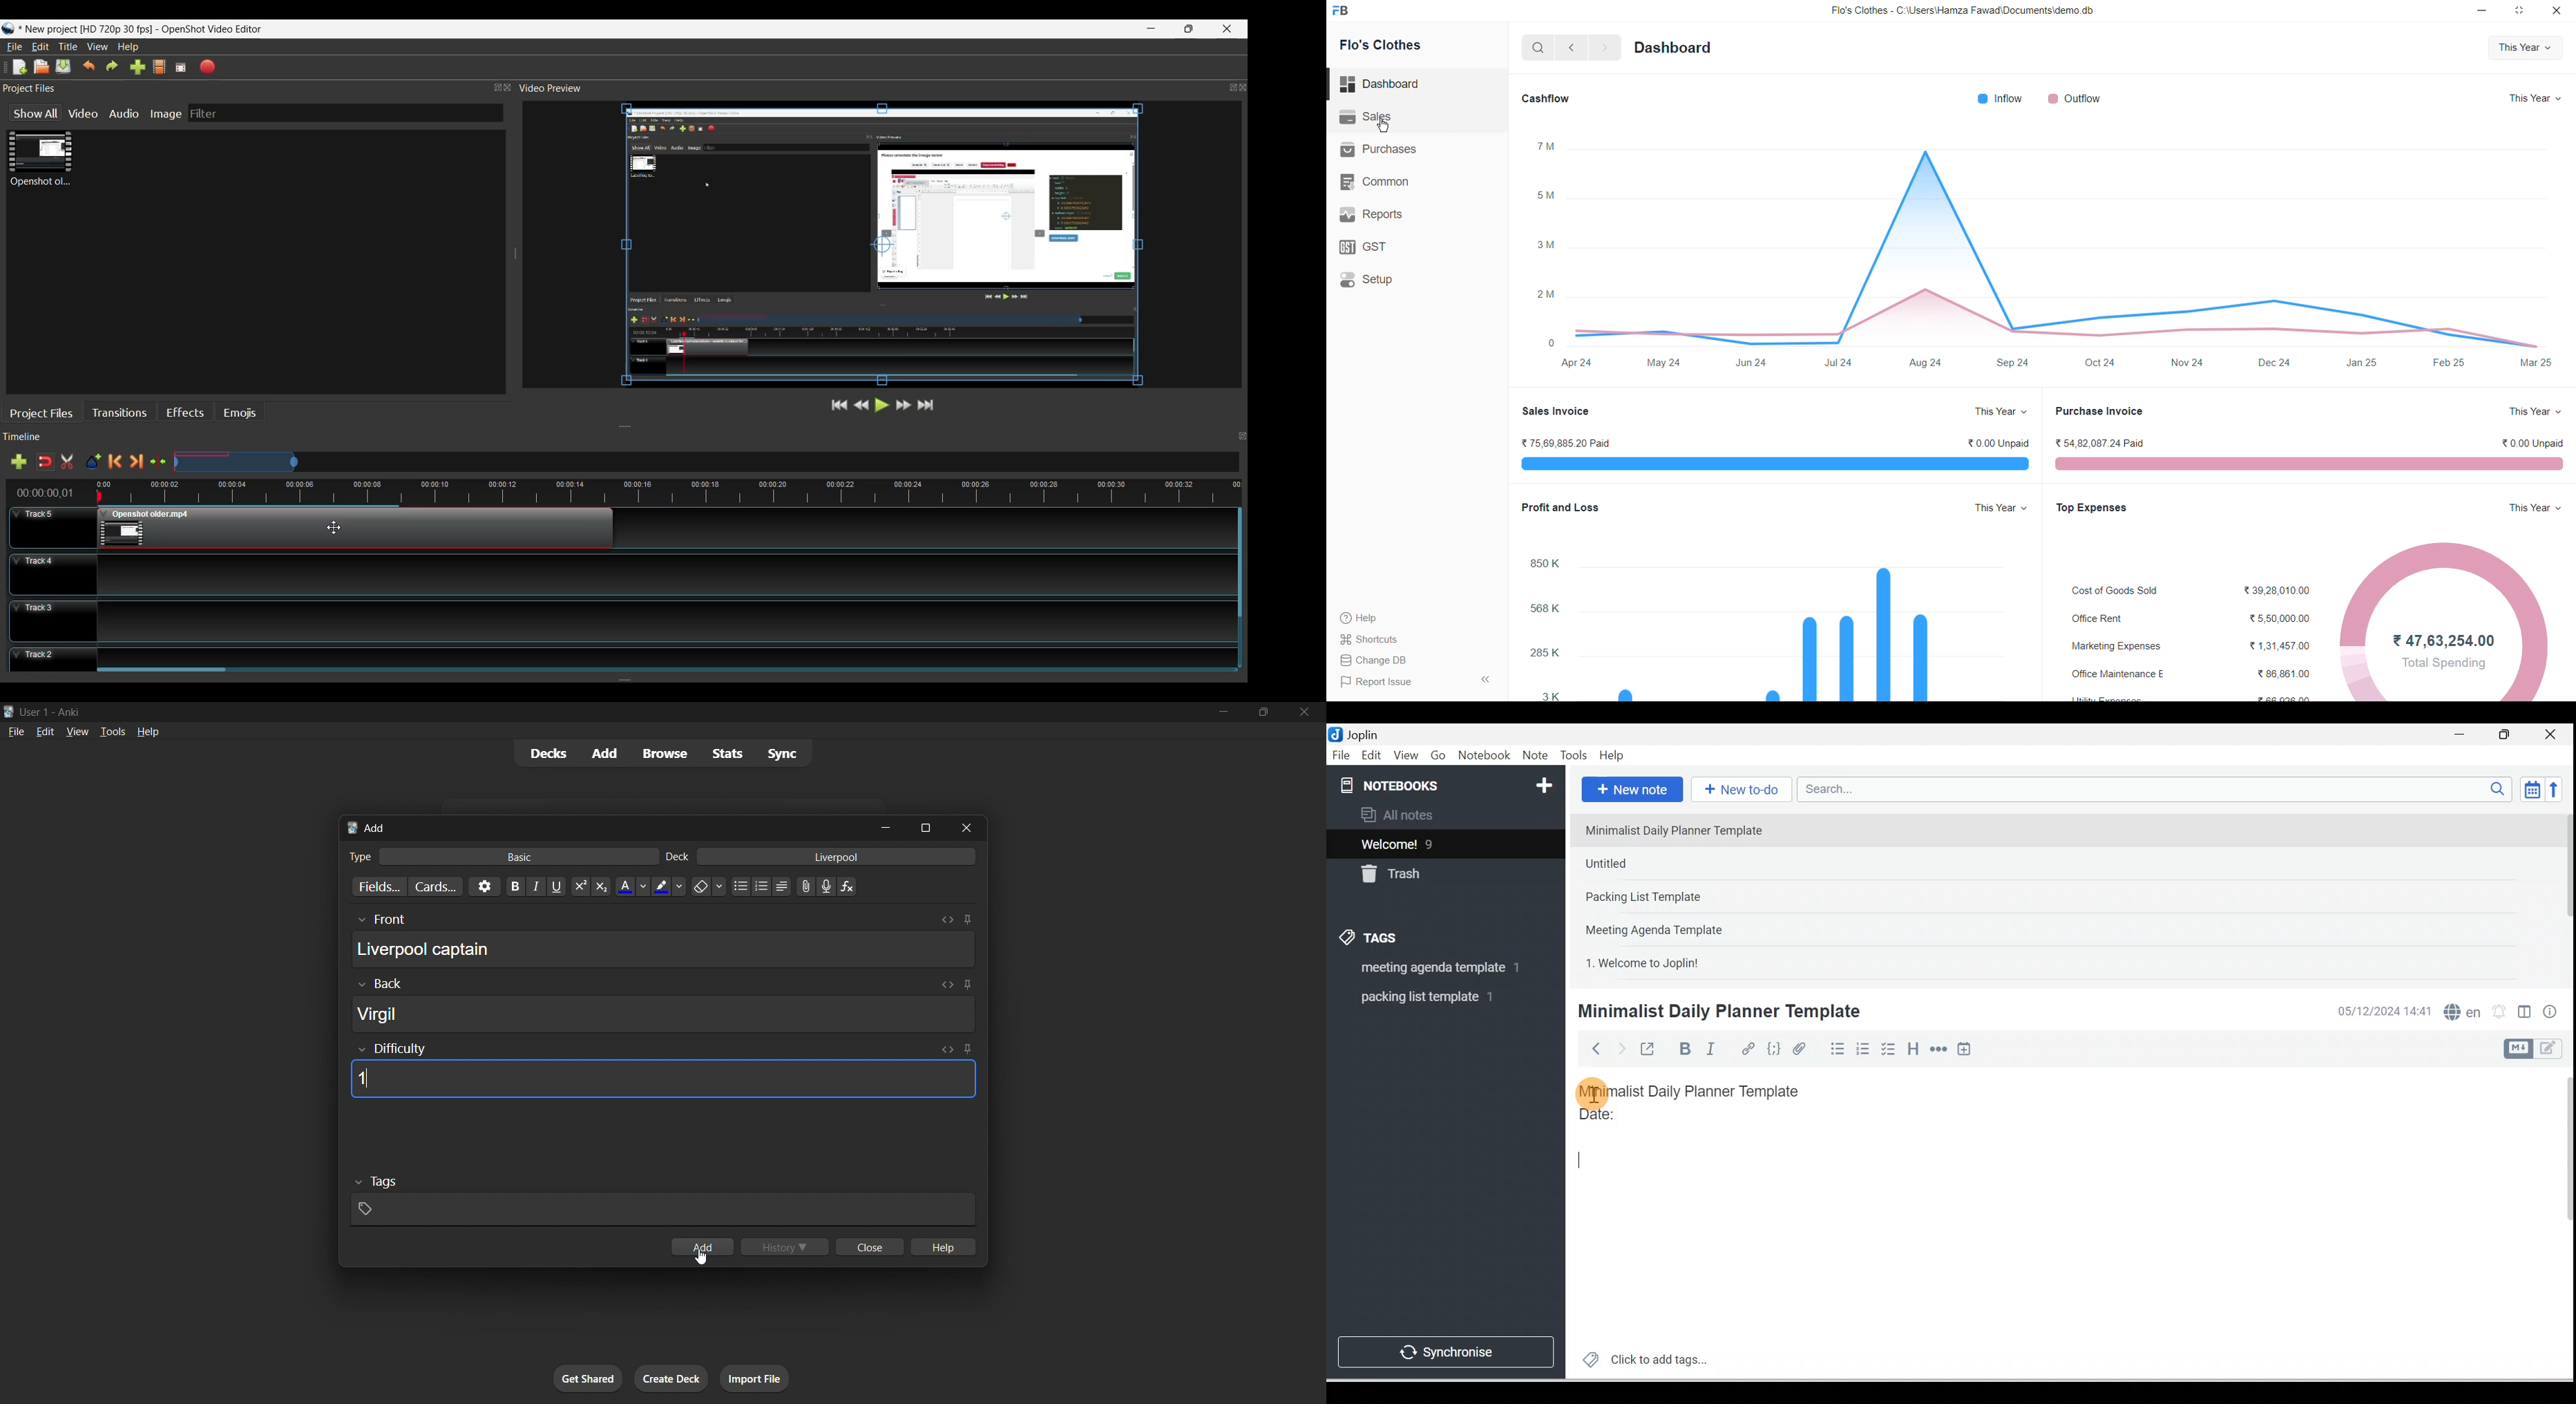  Describe the element at coordinates (2012, 361) in the screenshot. I see `Sep 24` at that location.